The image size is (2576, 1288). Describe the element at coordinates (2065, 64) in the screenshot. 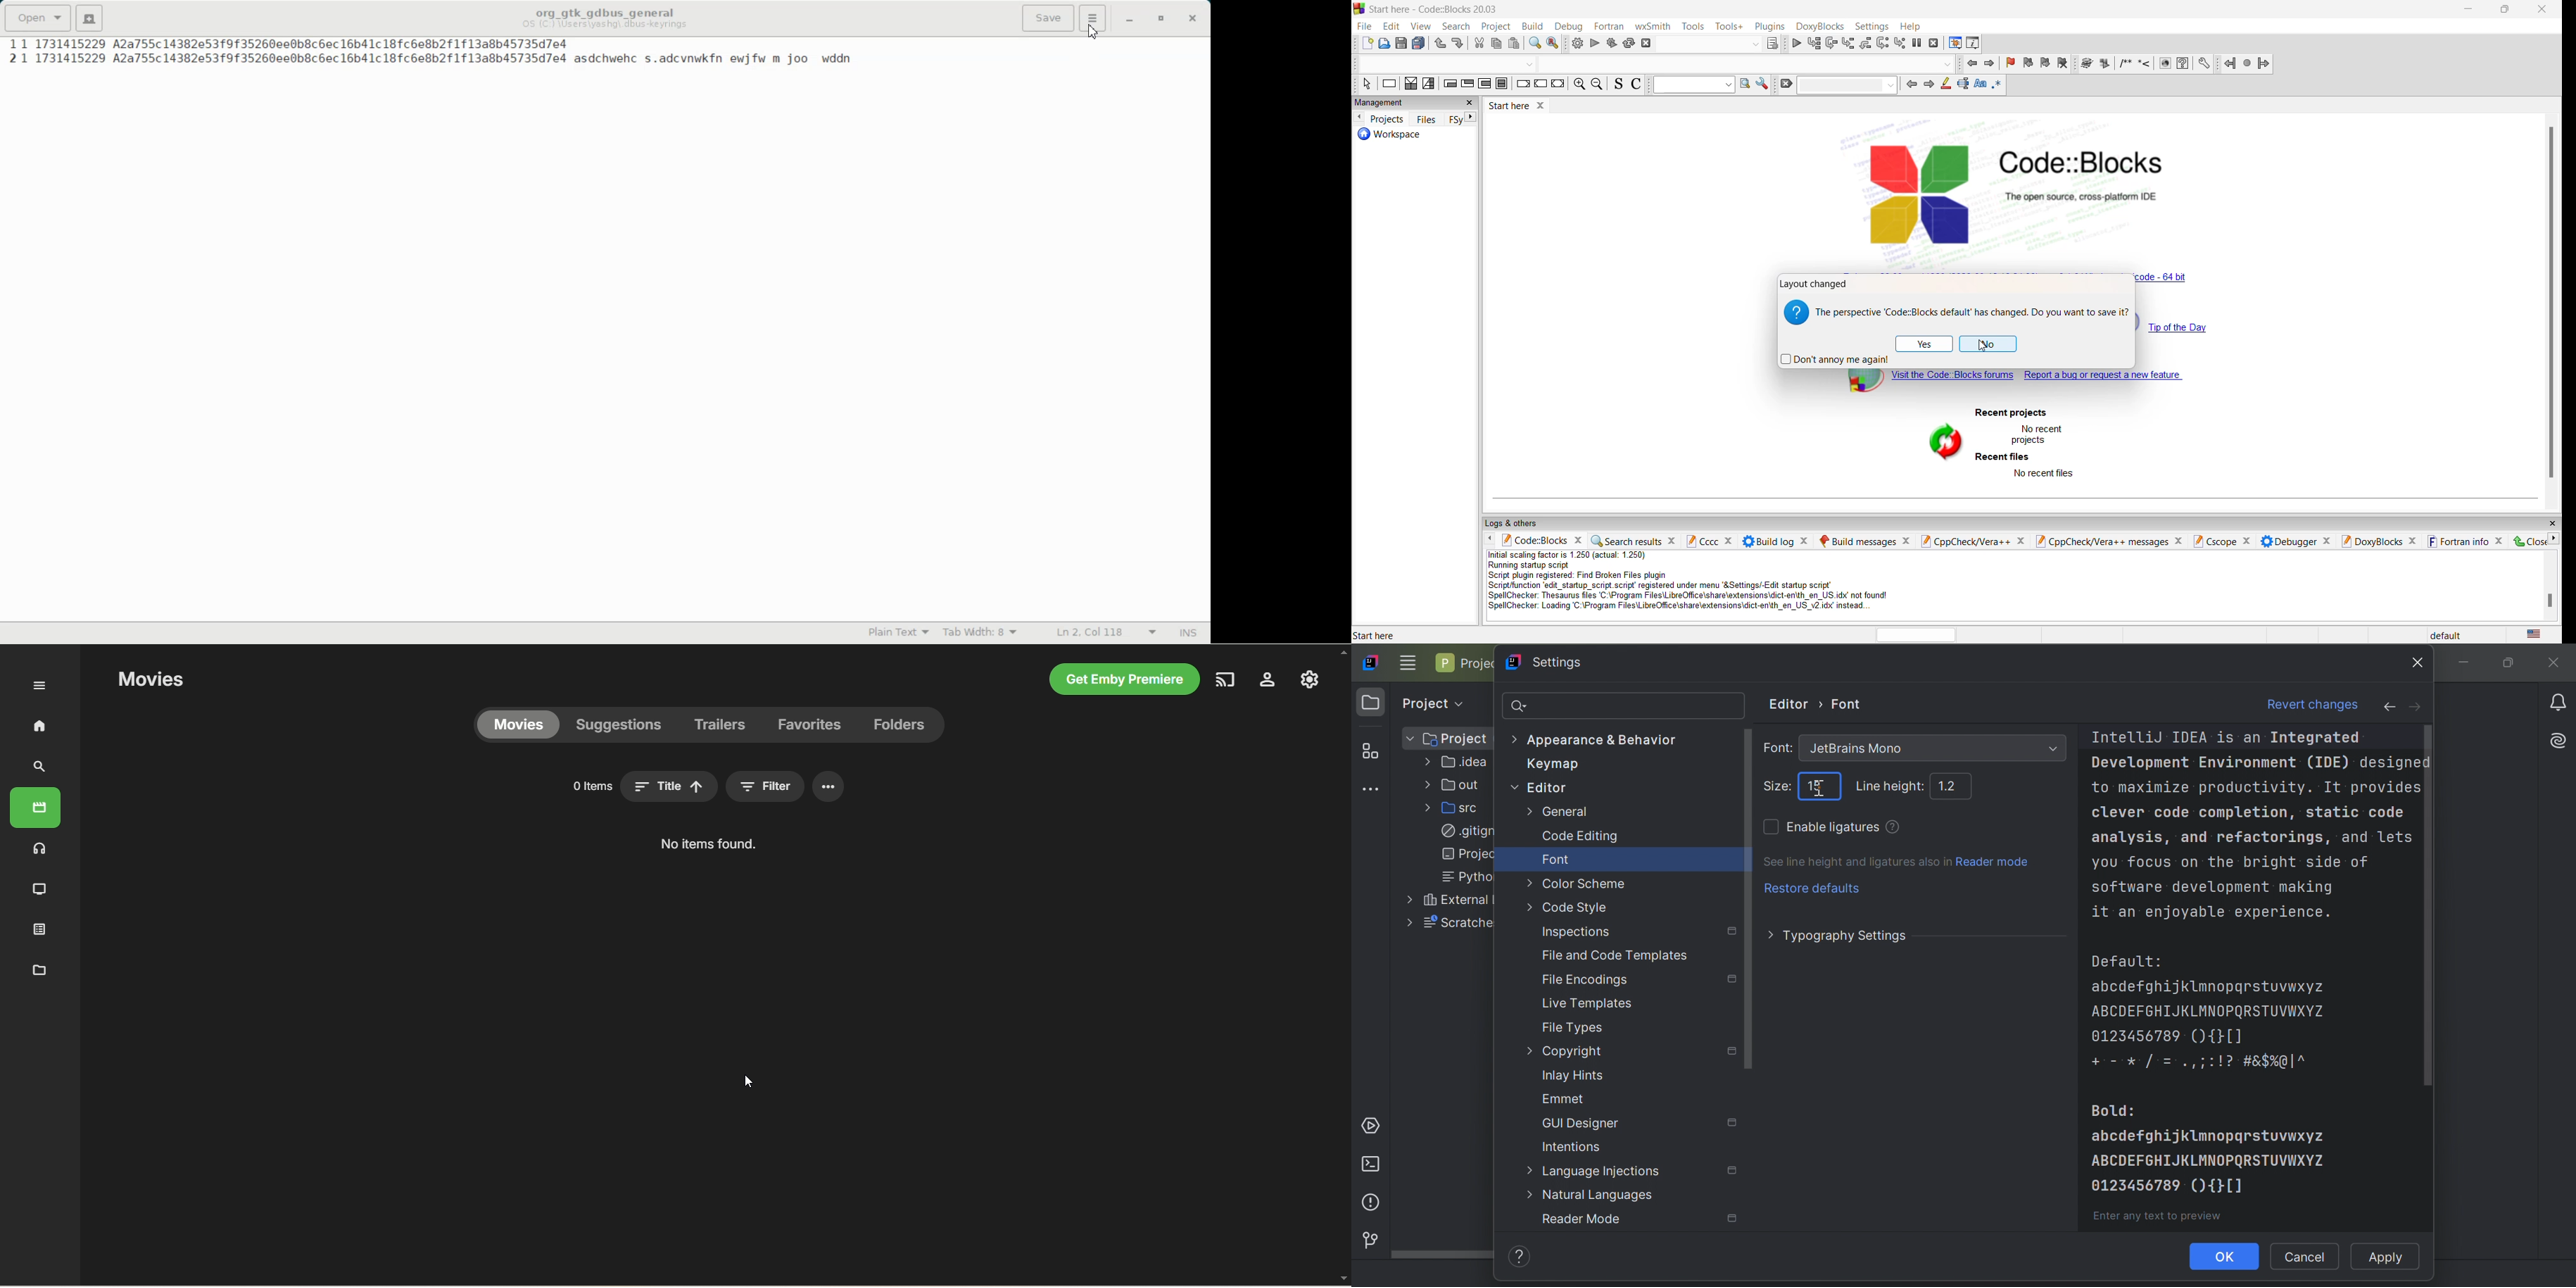

I see `remove bookmark` at that location.